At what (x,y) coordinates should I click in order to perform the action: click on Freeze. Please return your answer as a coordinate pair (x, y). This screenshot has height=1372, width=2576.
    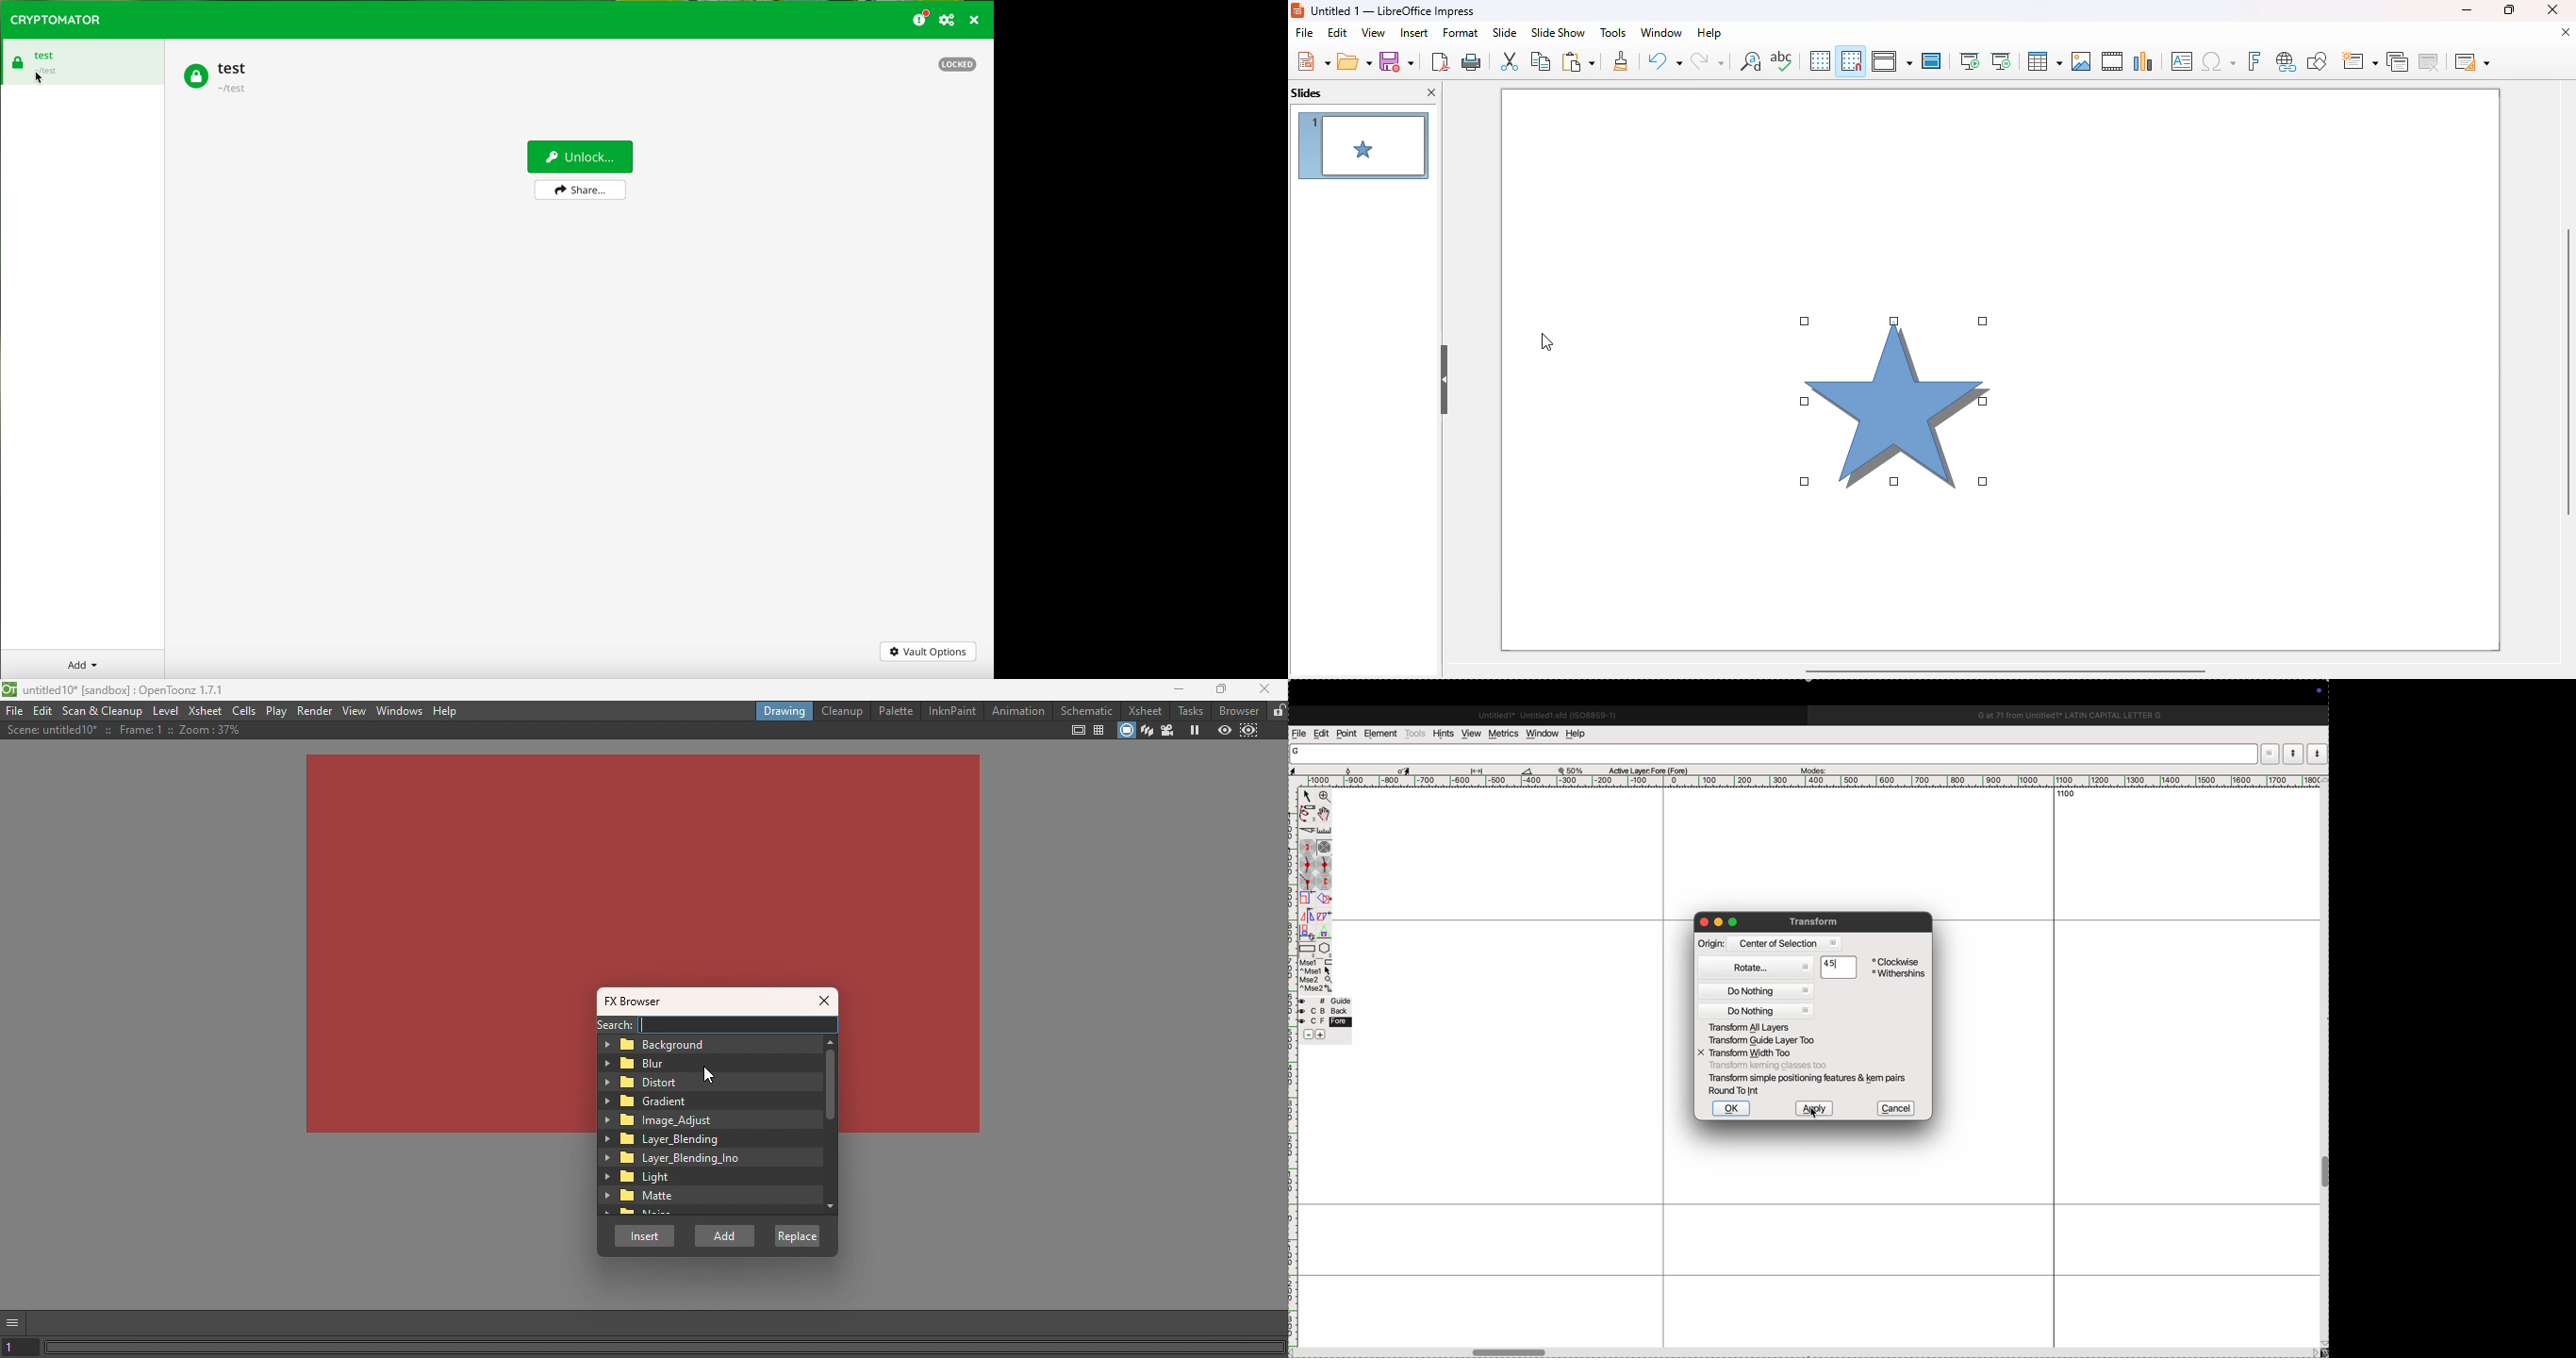
    Looking at the image, I should click on (1195, 729).